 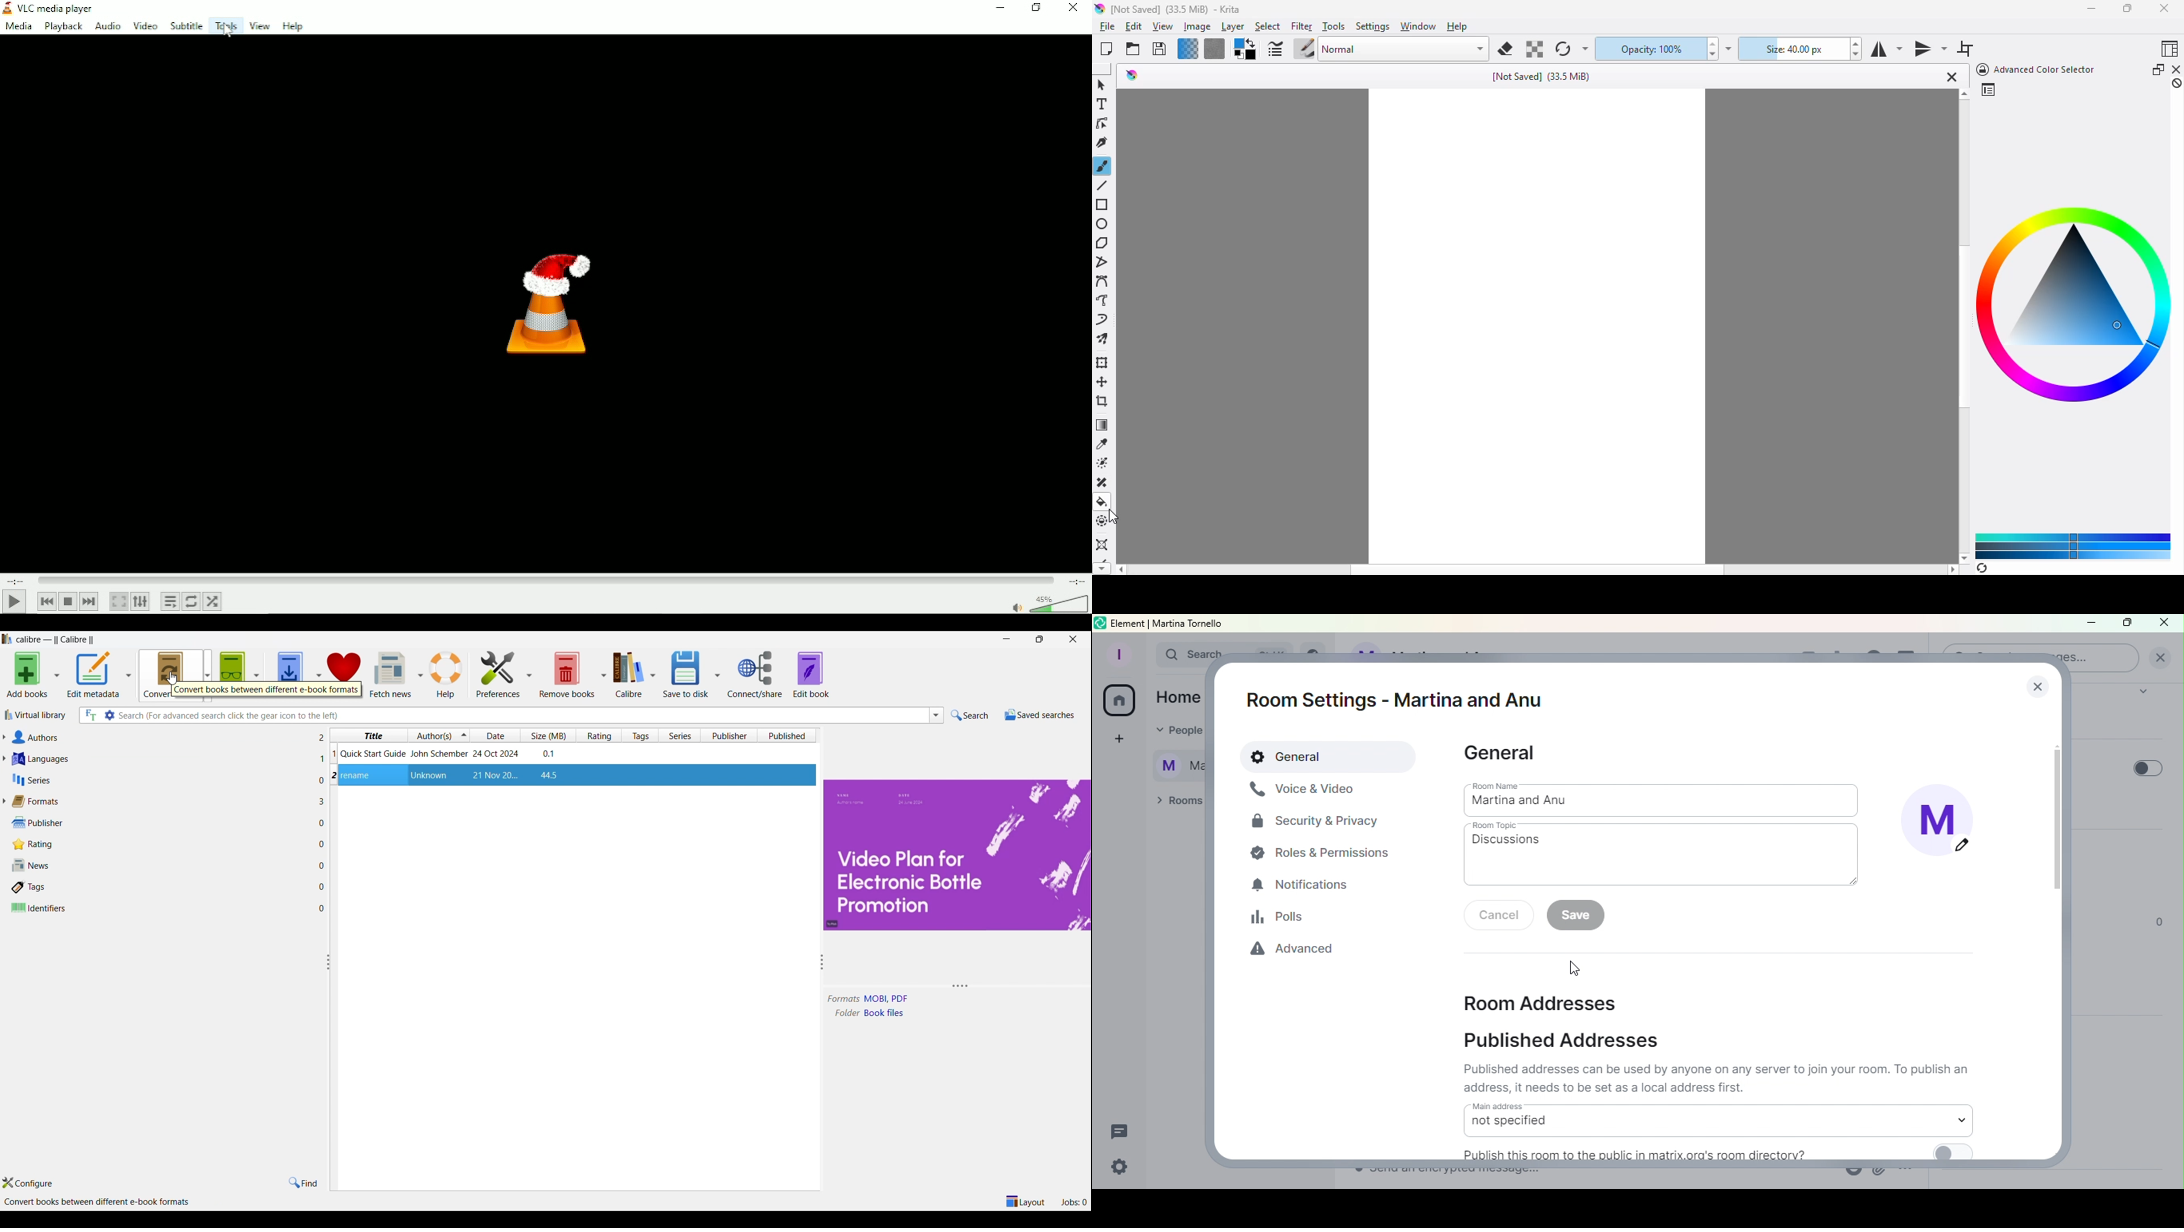 I want to click on Search list, so click(x=937, y=715).